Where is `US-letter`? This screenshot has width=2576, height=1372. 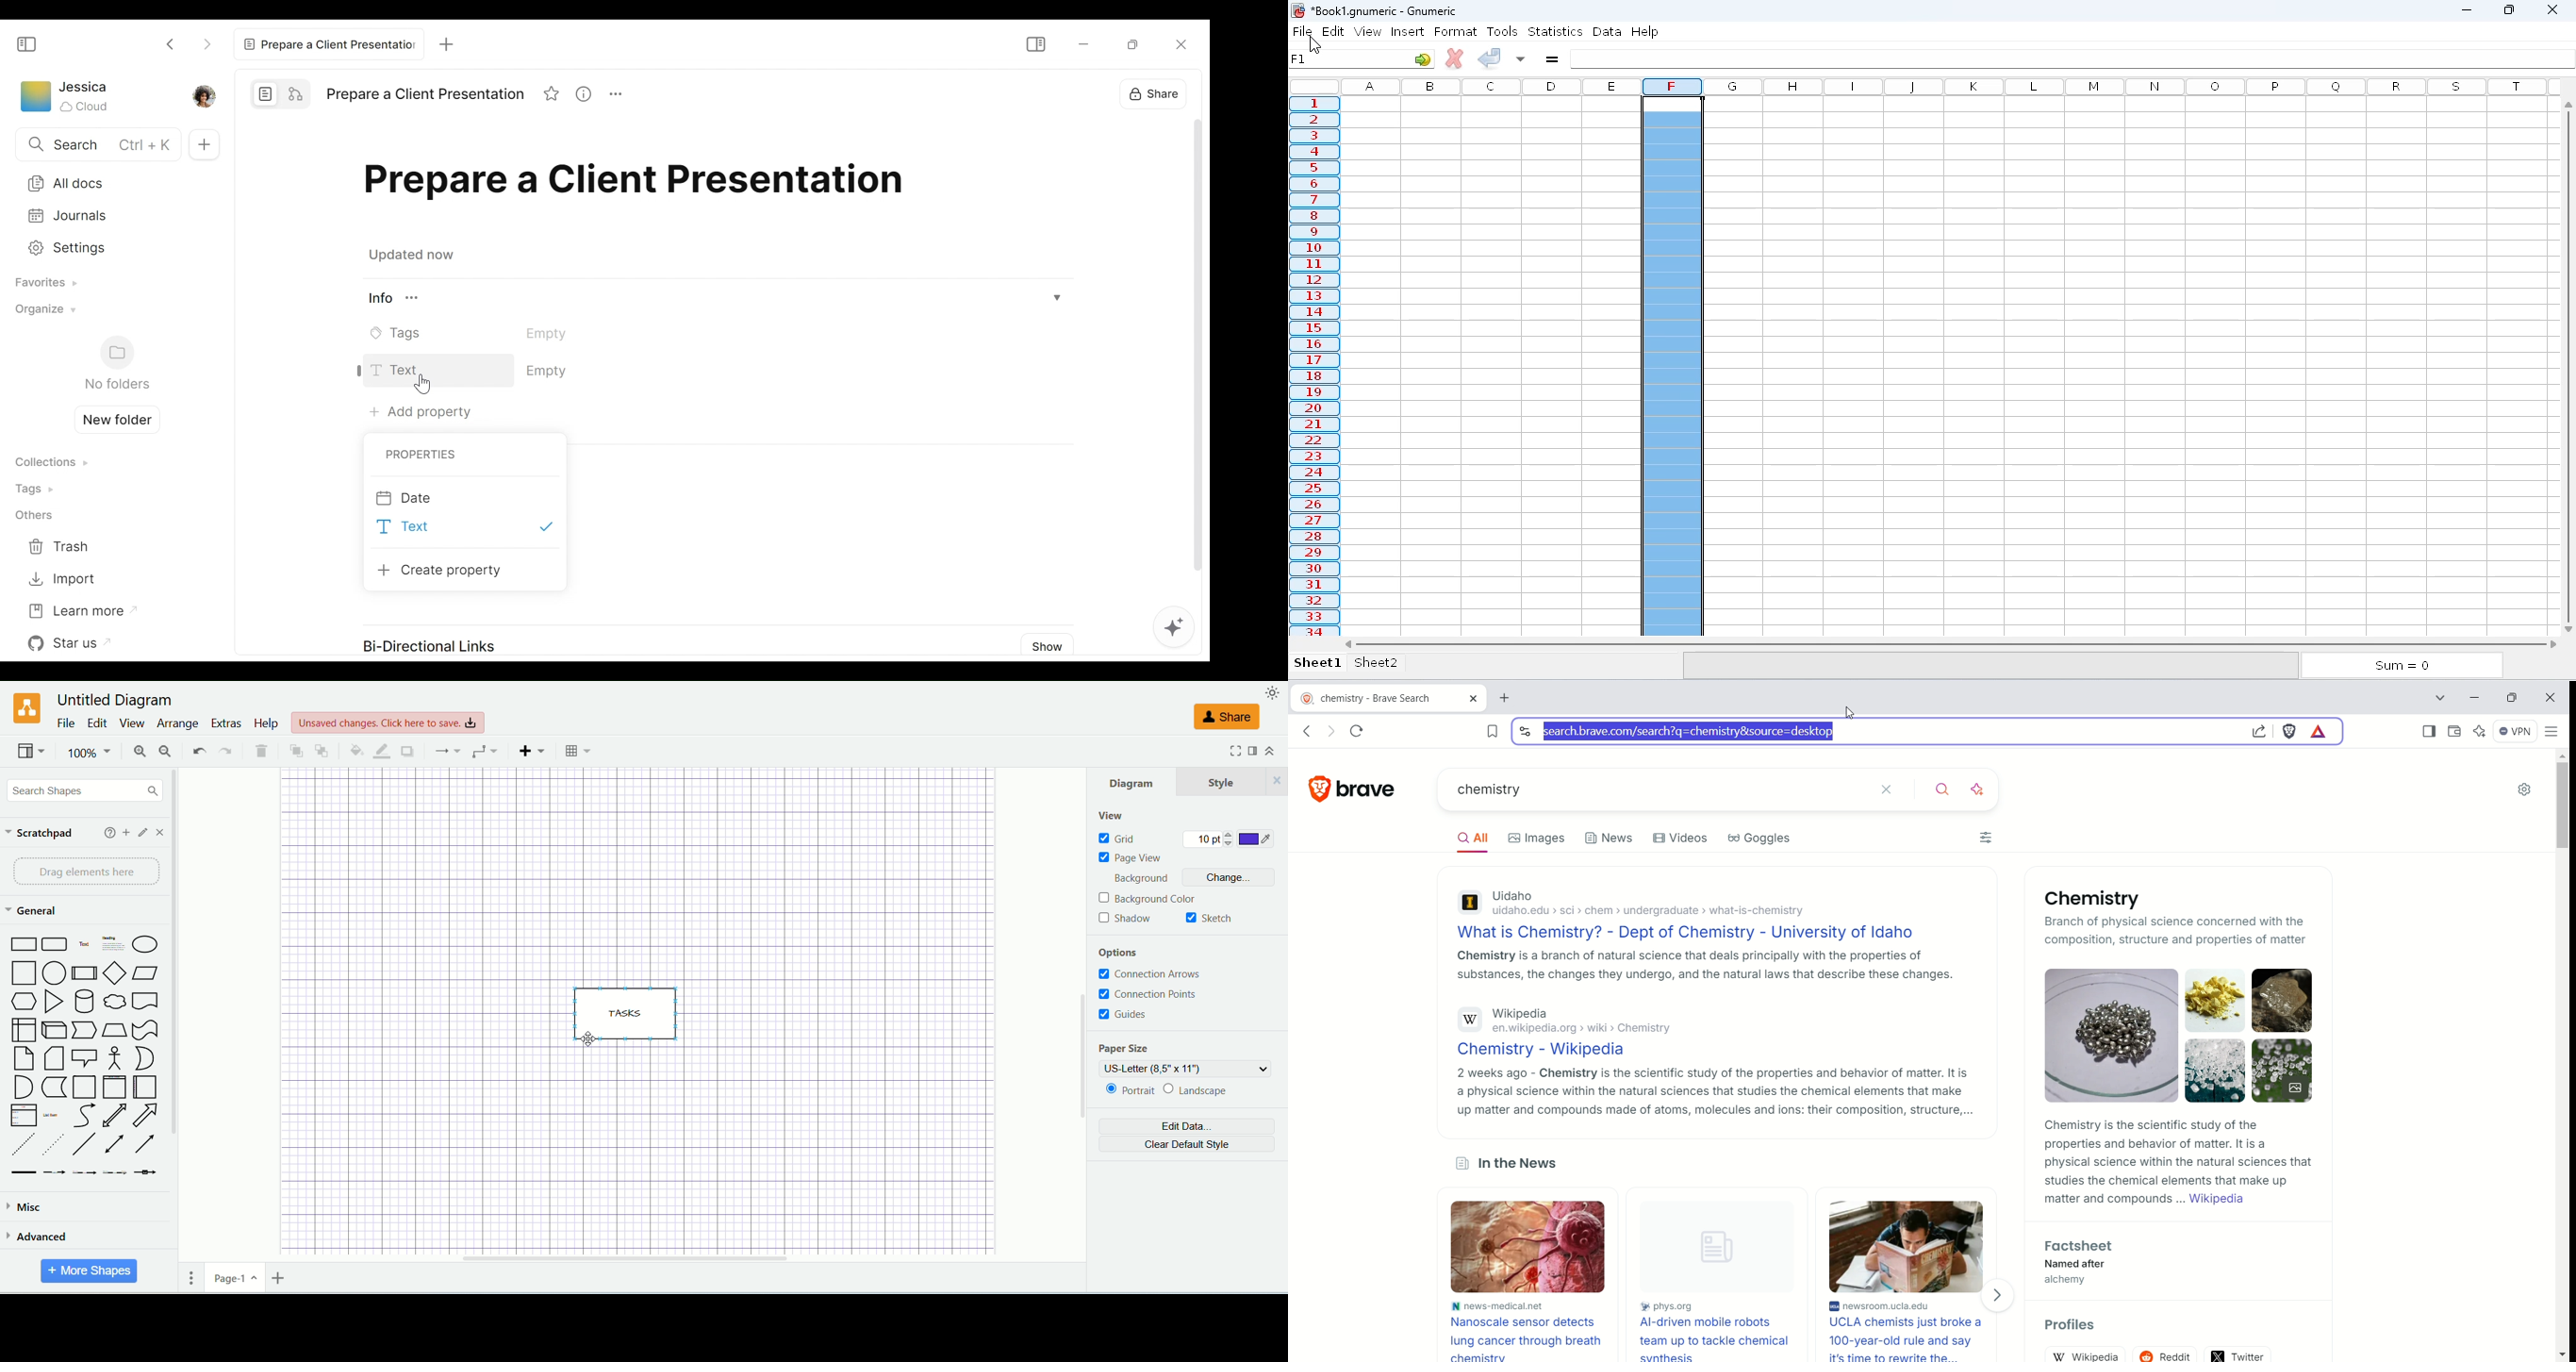 US-letter is located at coordinates (1185, 1069).